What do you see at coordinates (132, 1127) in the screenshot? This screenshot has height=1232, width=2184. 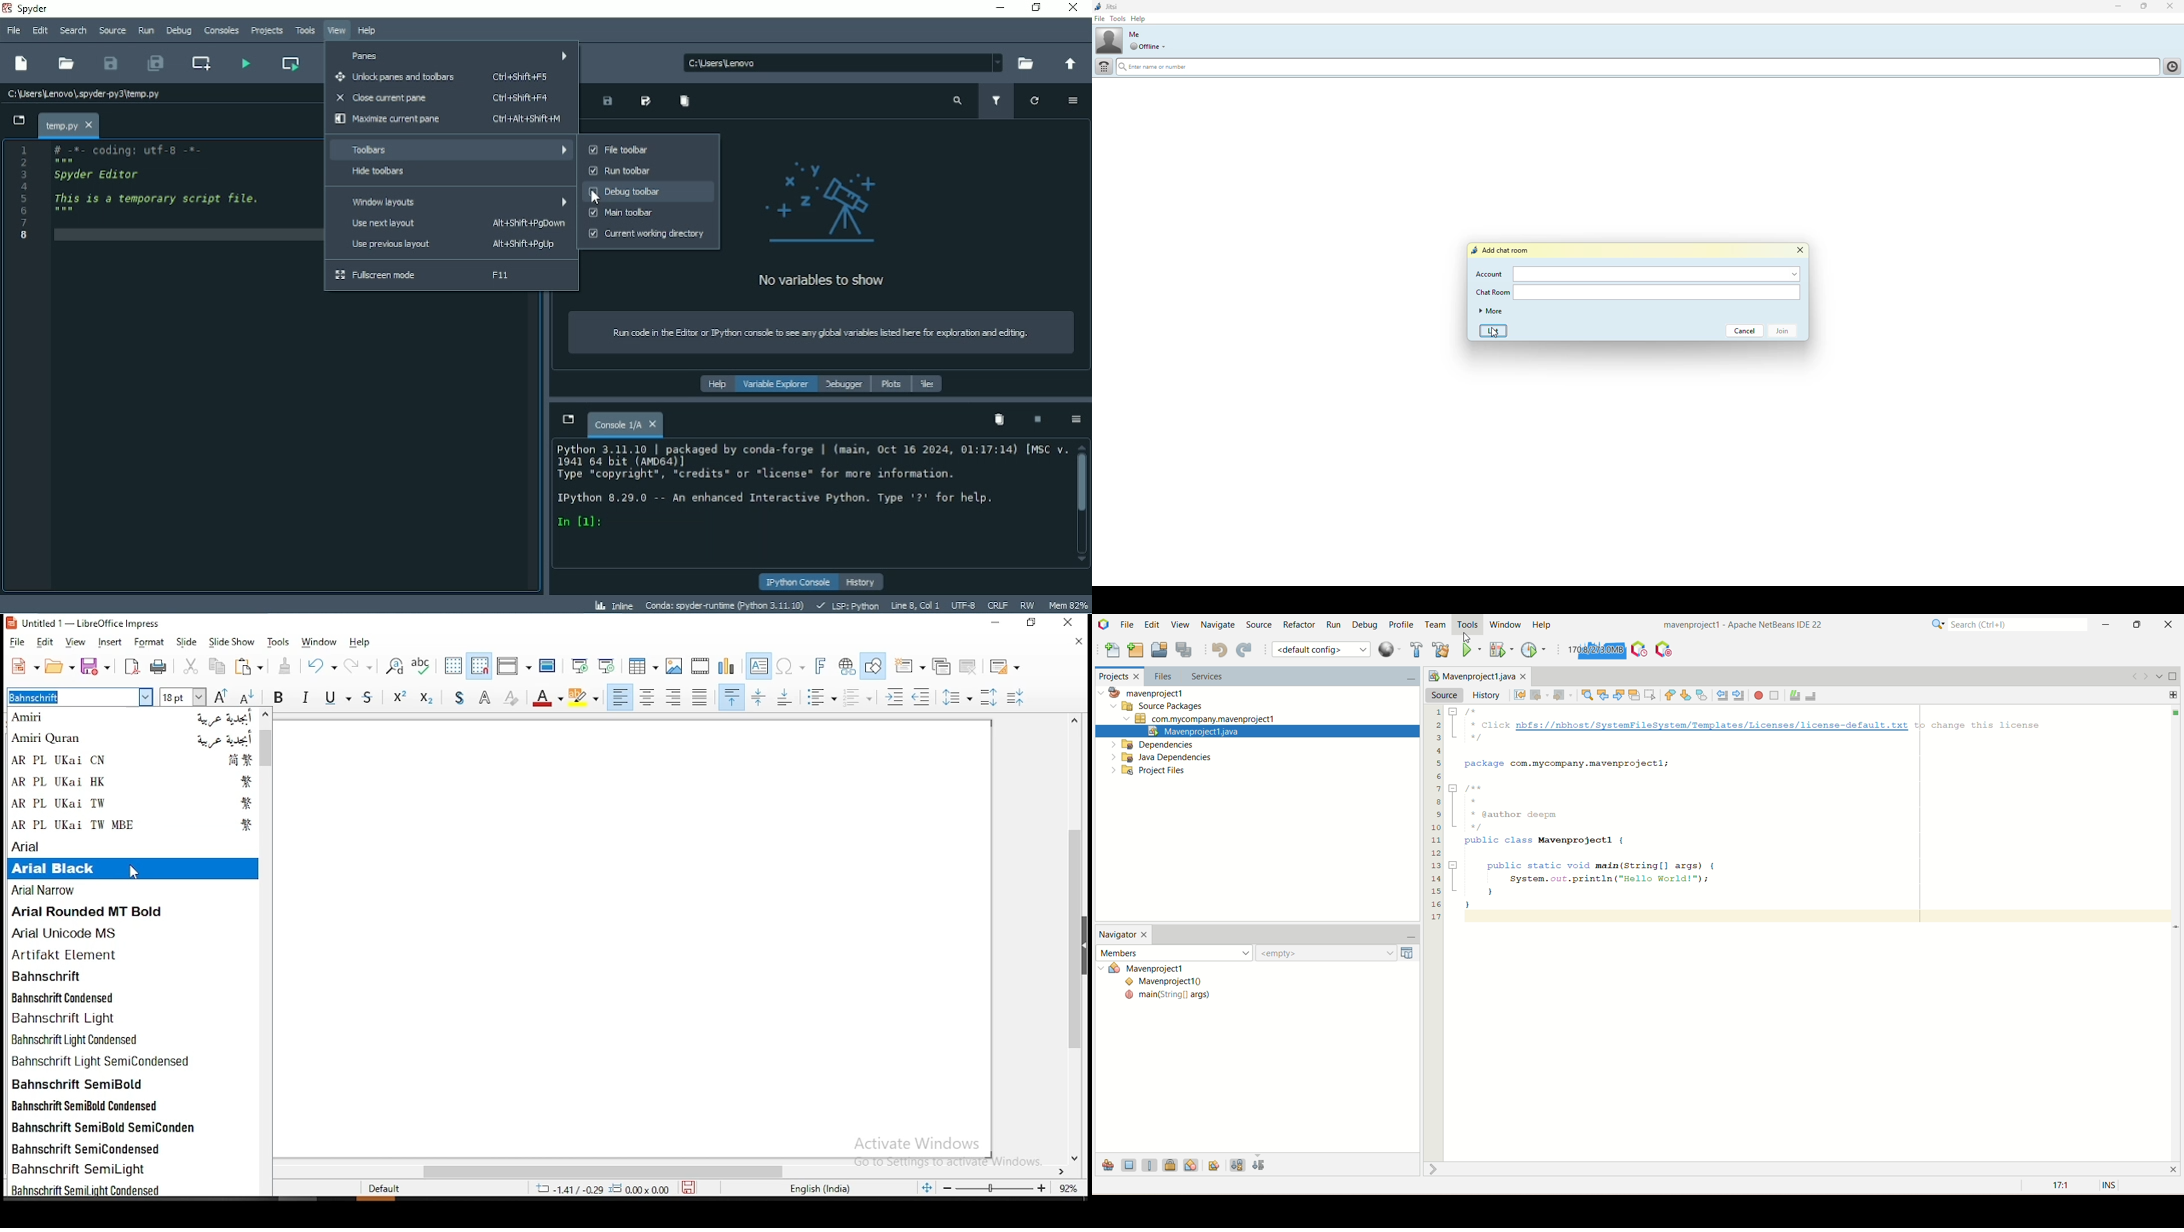 I see `bahnschrift semibold semiconden` at bounding box center [132, 1127].